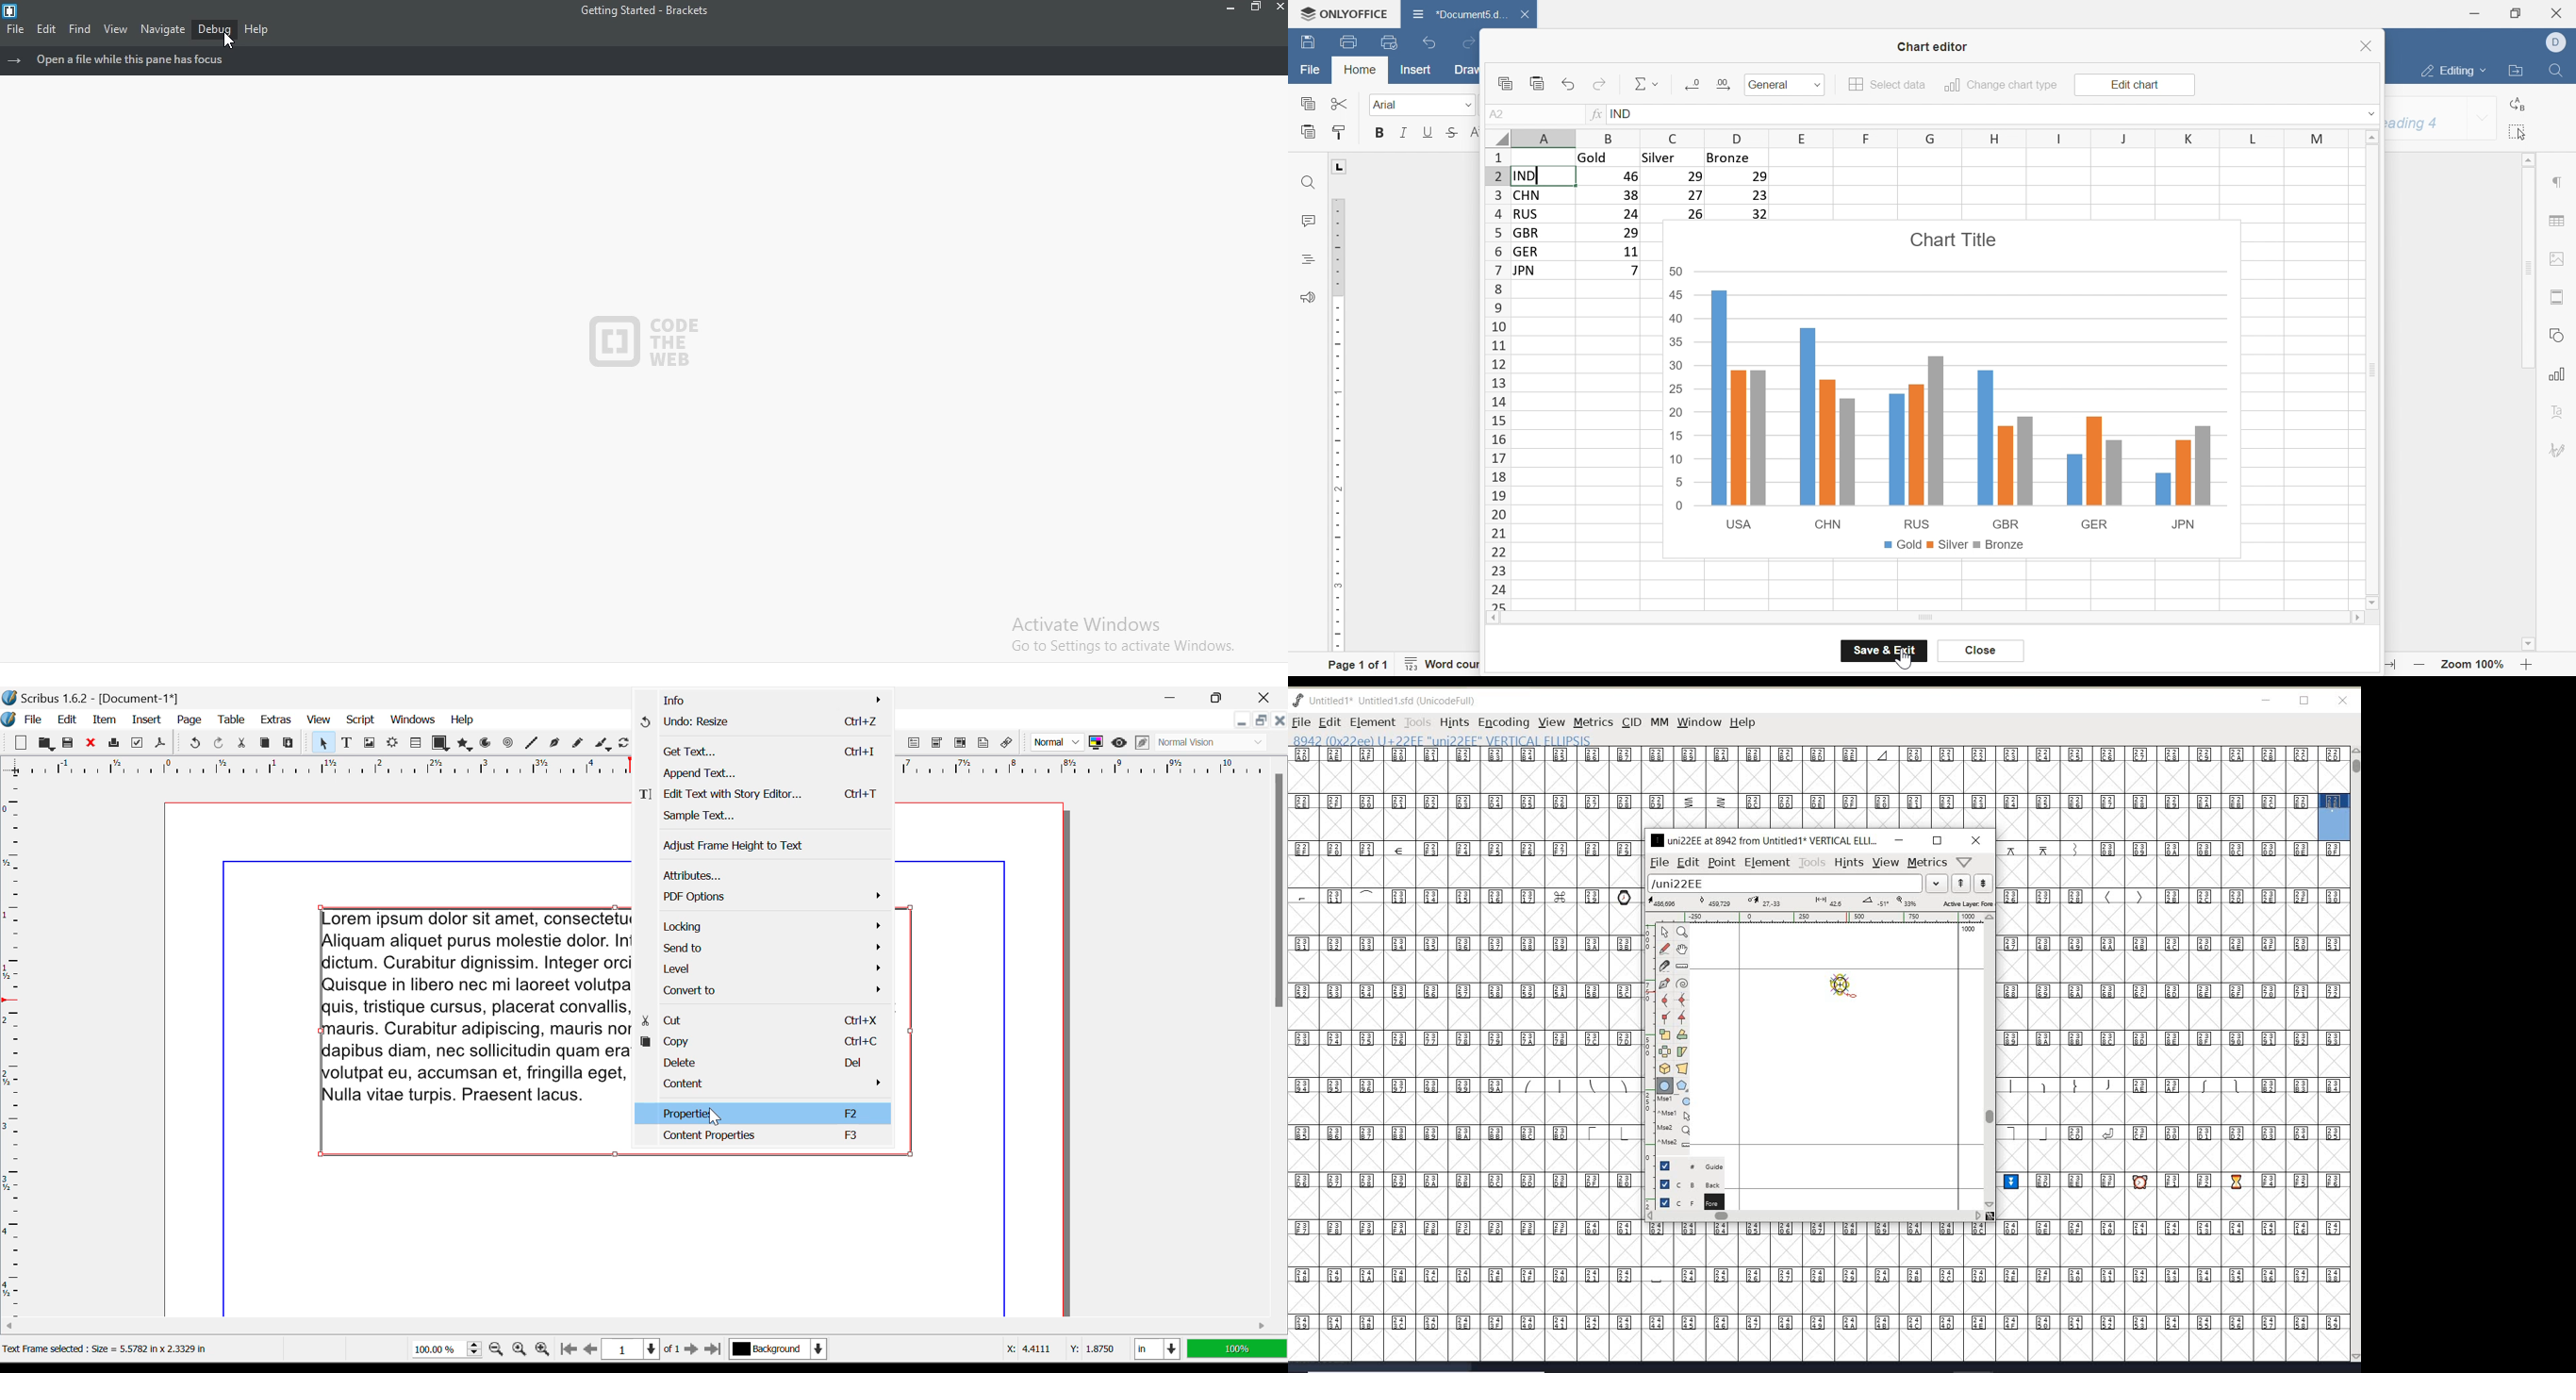 The image size is (2576, 1400). Describe the element at coordinates (1692, 1184) in the screenshot. I see `background` at that location.